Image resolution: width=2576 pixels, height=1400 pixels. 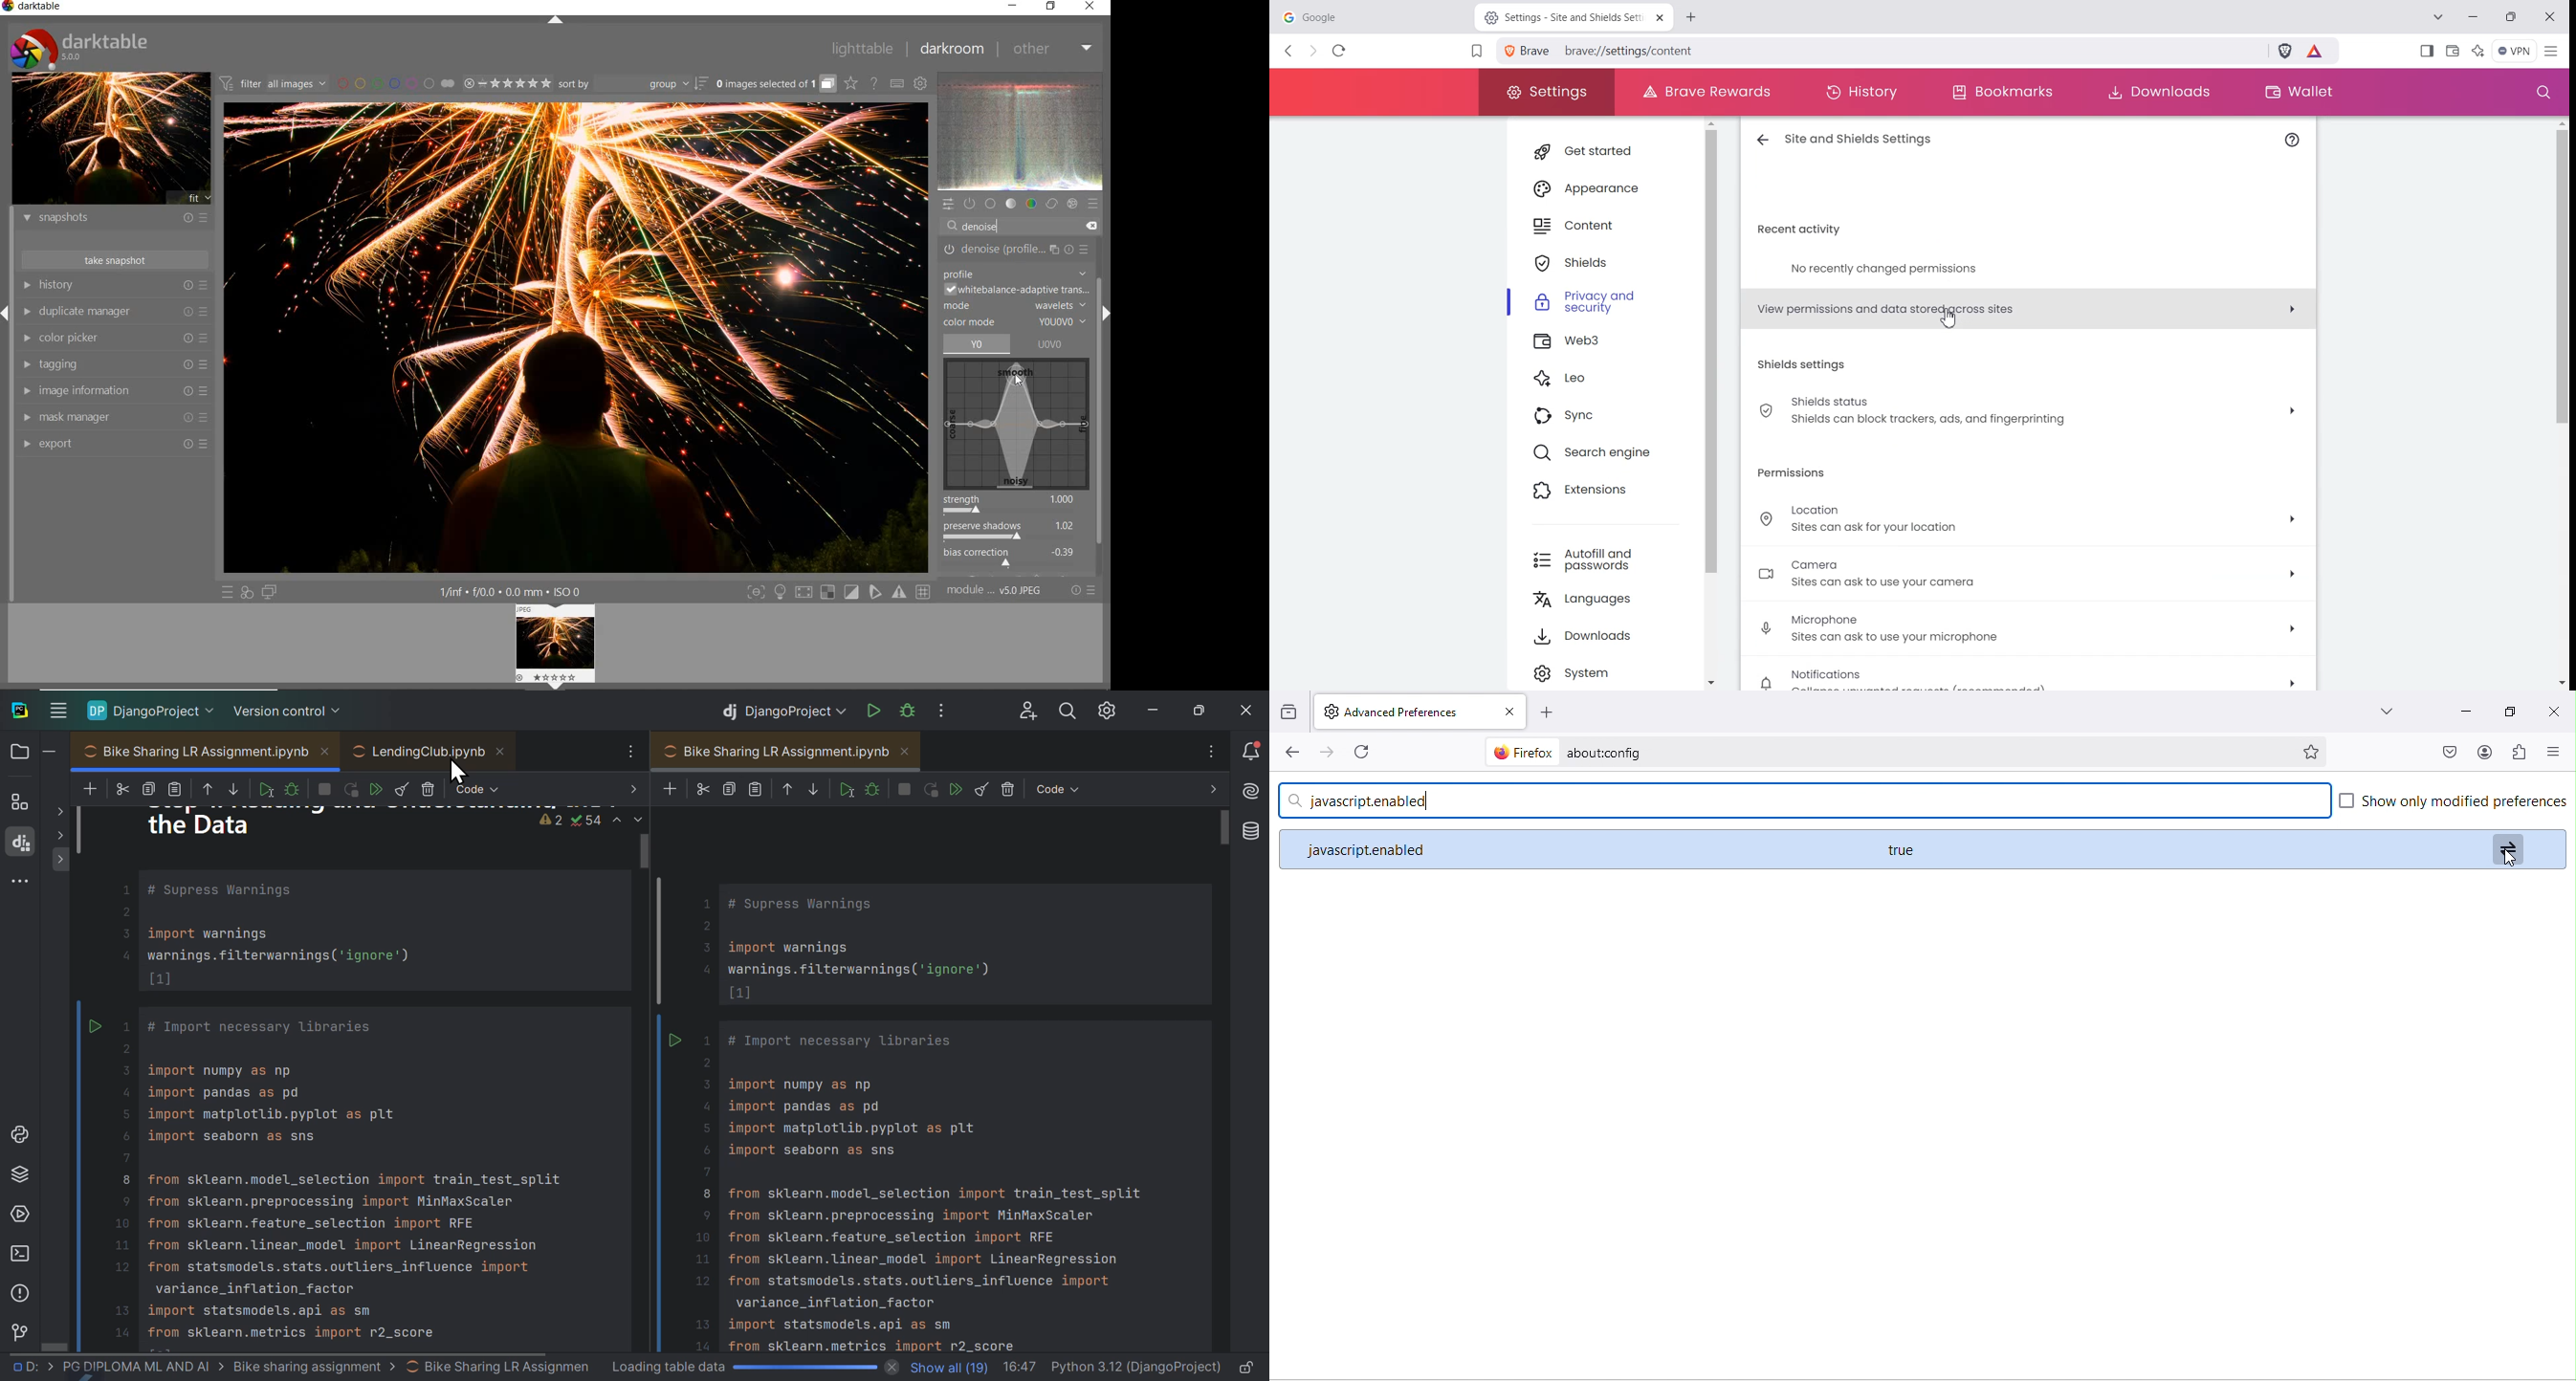 I want to click on drop down, so click(x=2386, y=712).